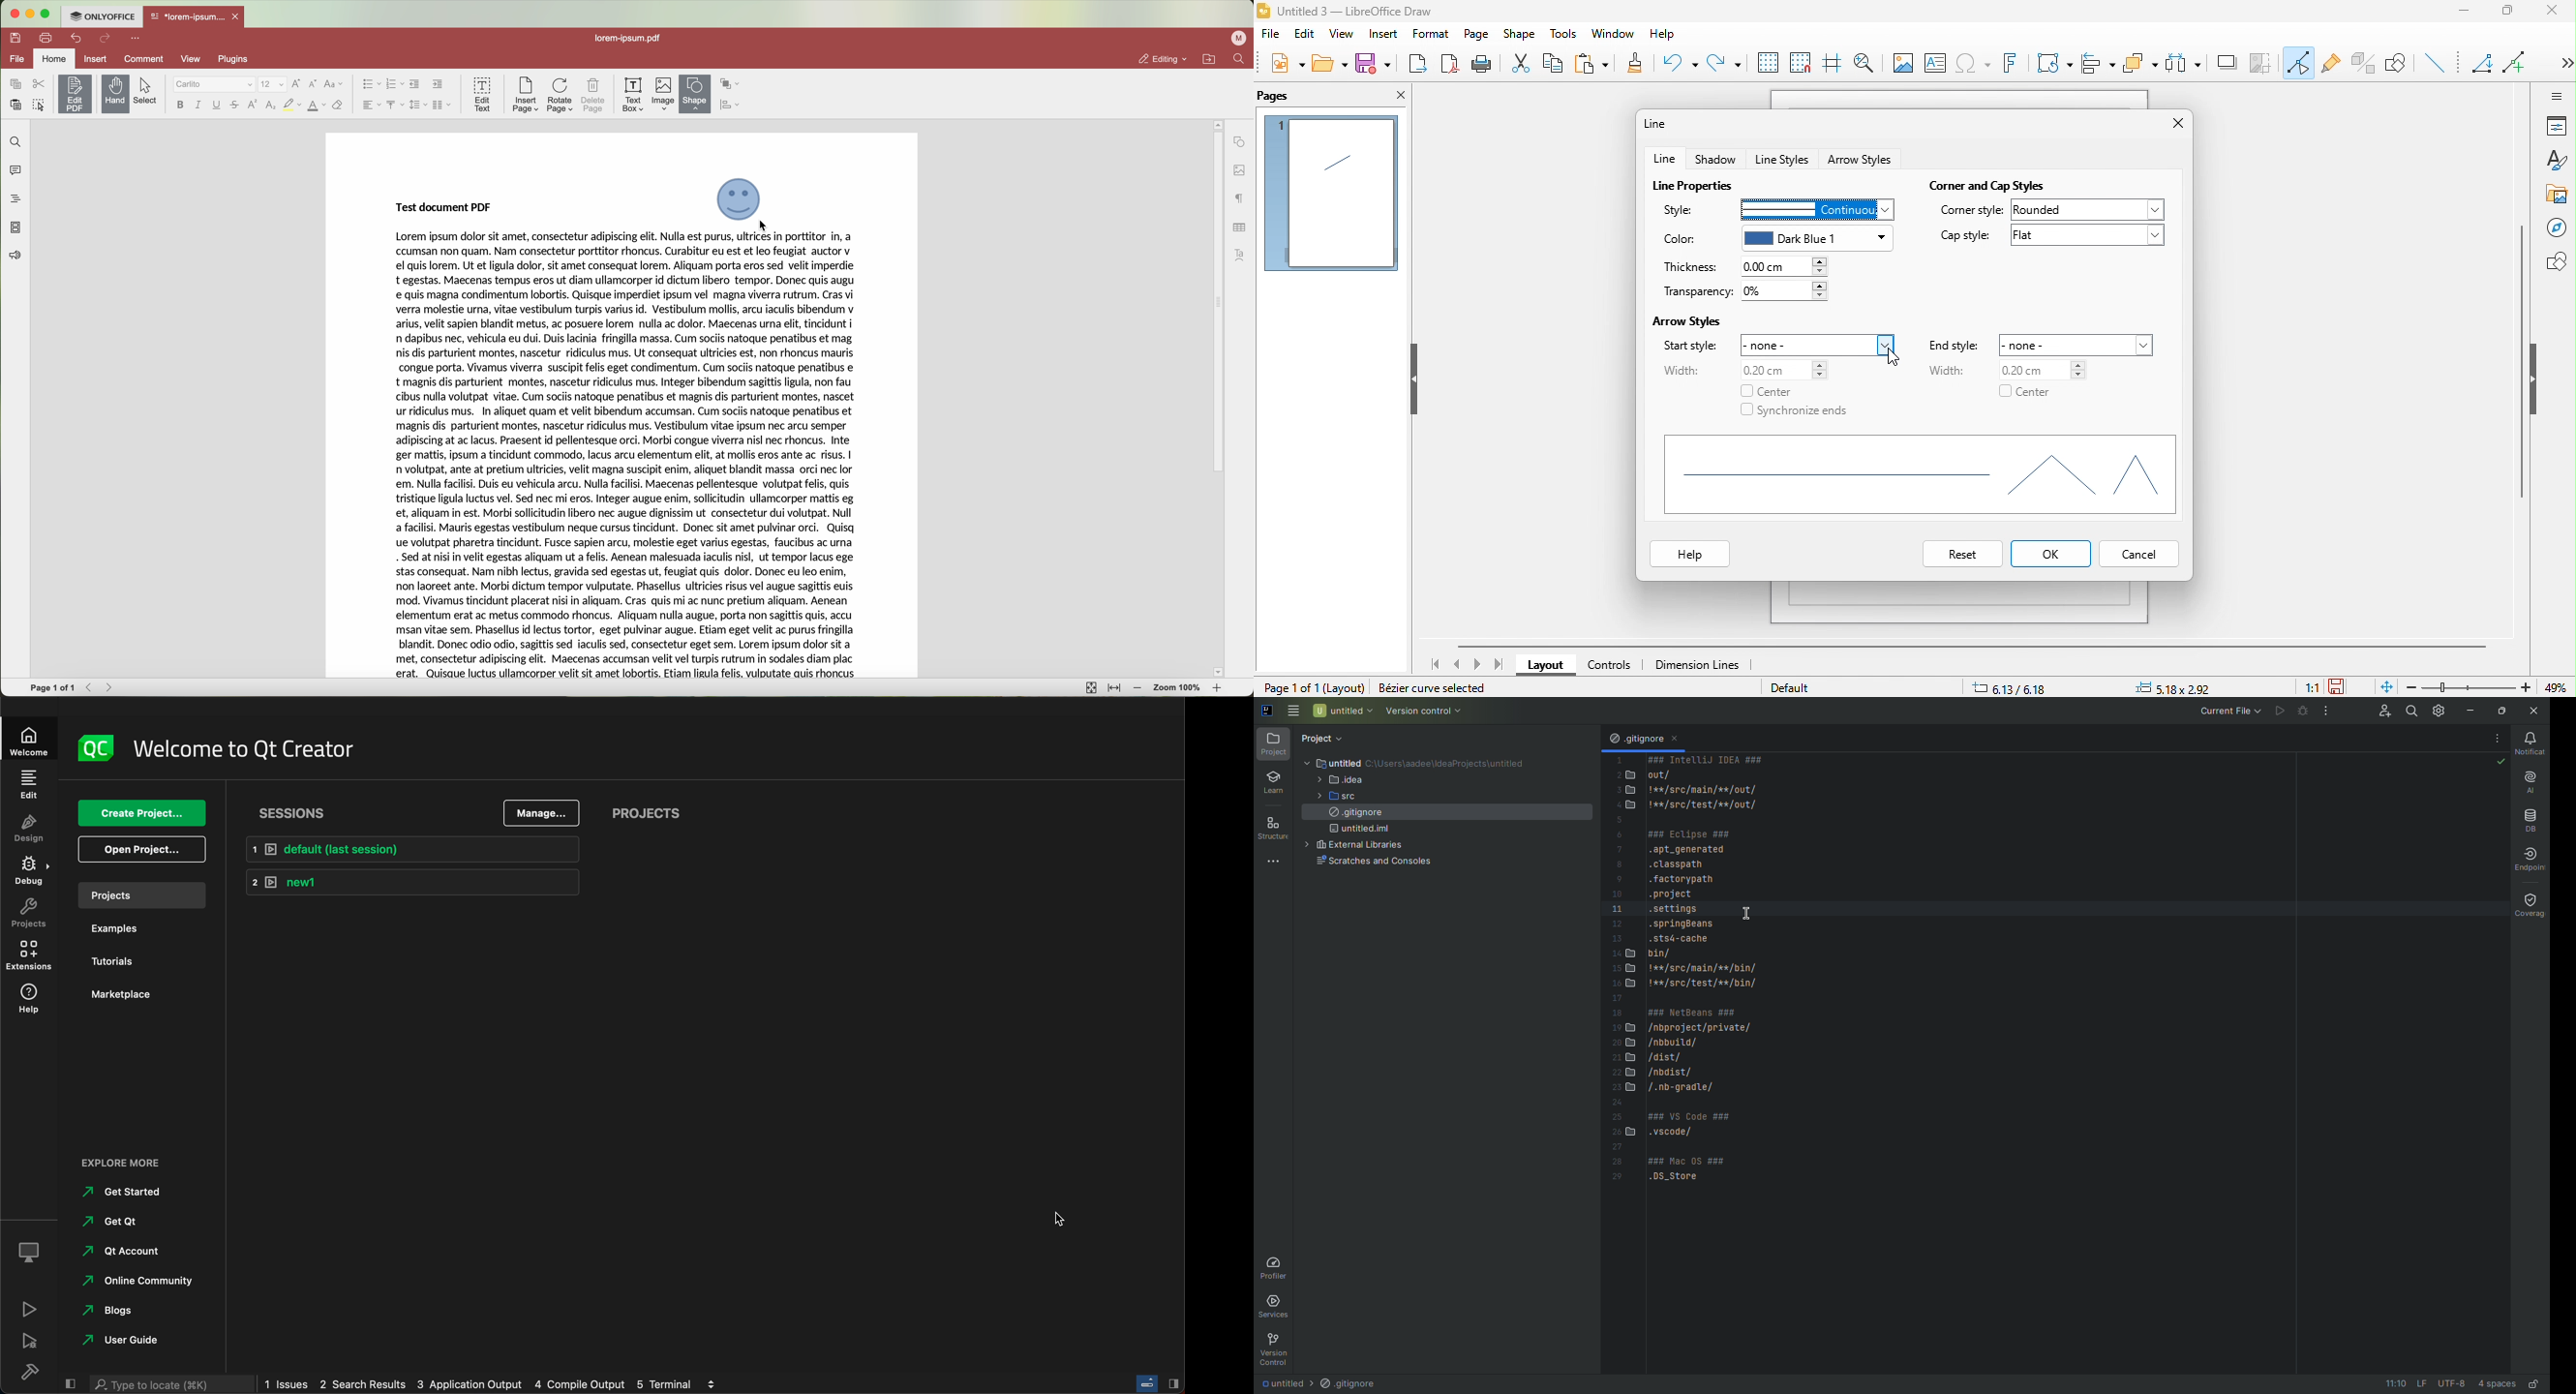 This screenshot has width=2576, height=1400. I want to click on font type, so click(214, 85).